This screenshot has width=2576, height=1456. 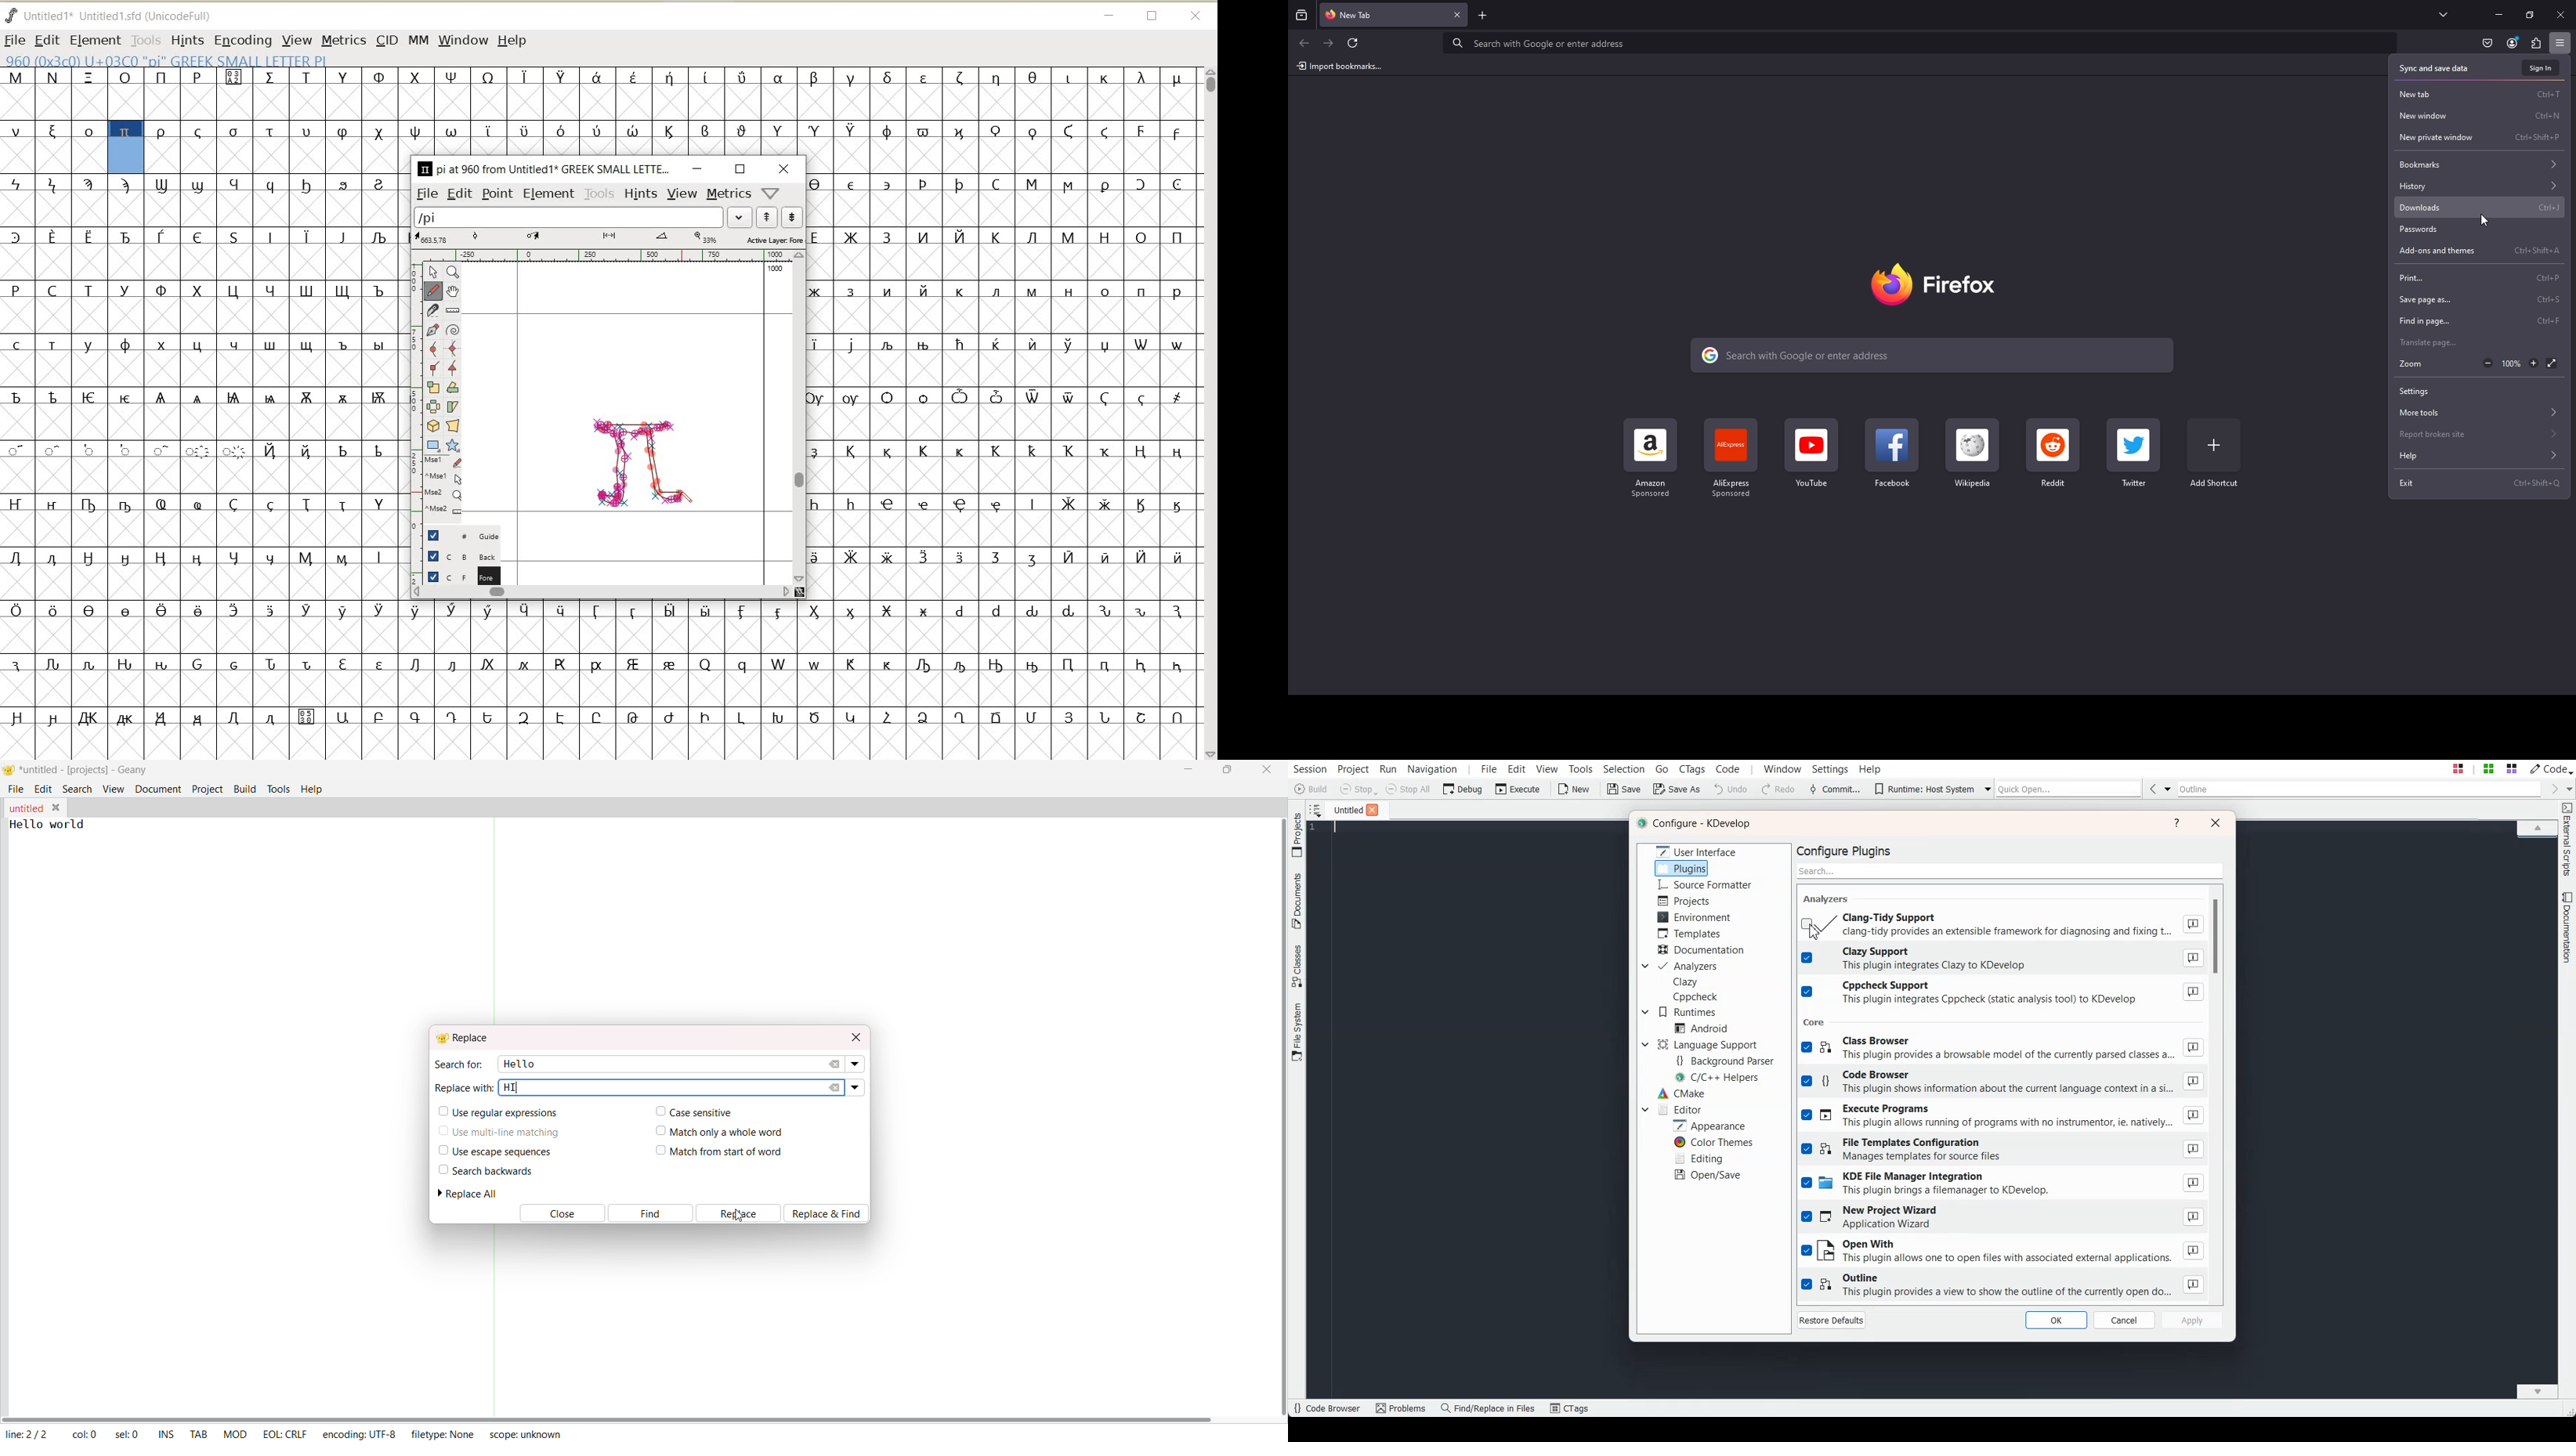 What do you see at coordinates (682, 194) in the screenshot?
I see `VIEW` at bounding box center [682, 194].